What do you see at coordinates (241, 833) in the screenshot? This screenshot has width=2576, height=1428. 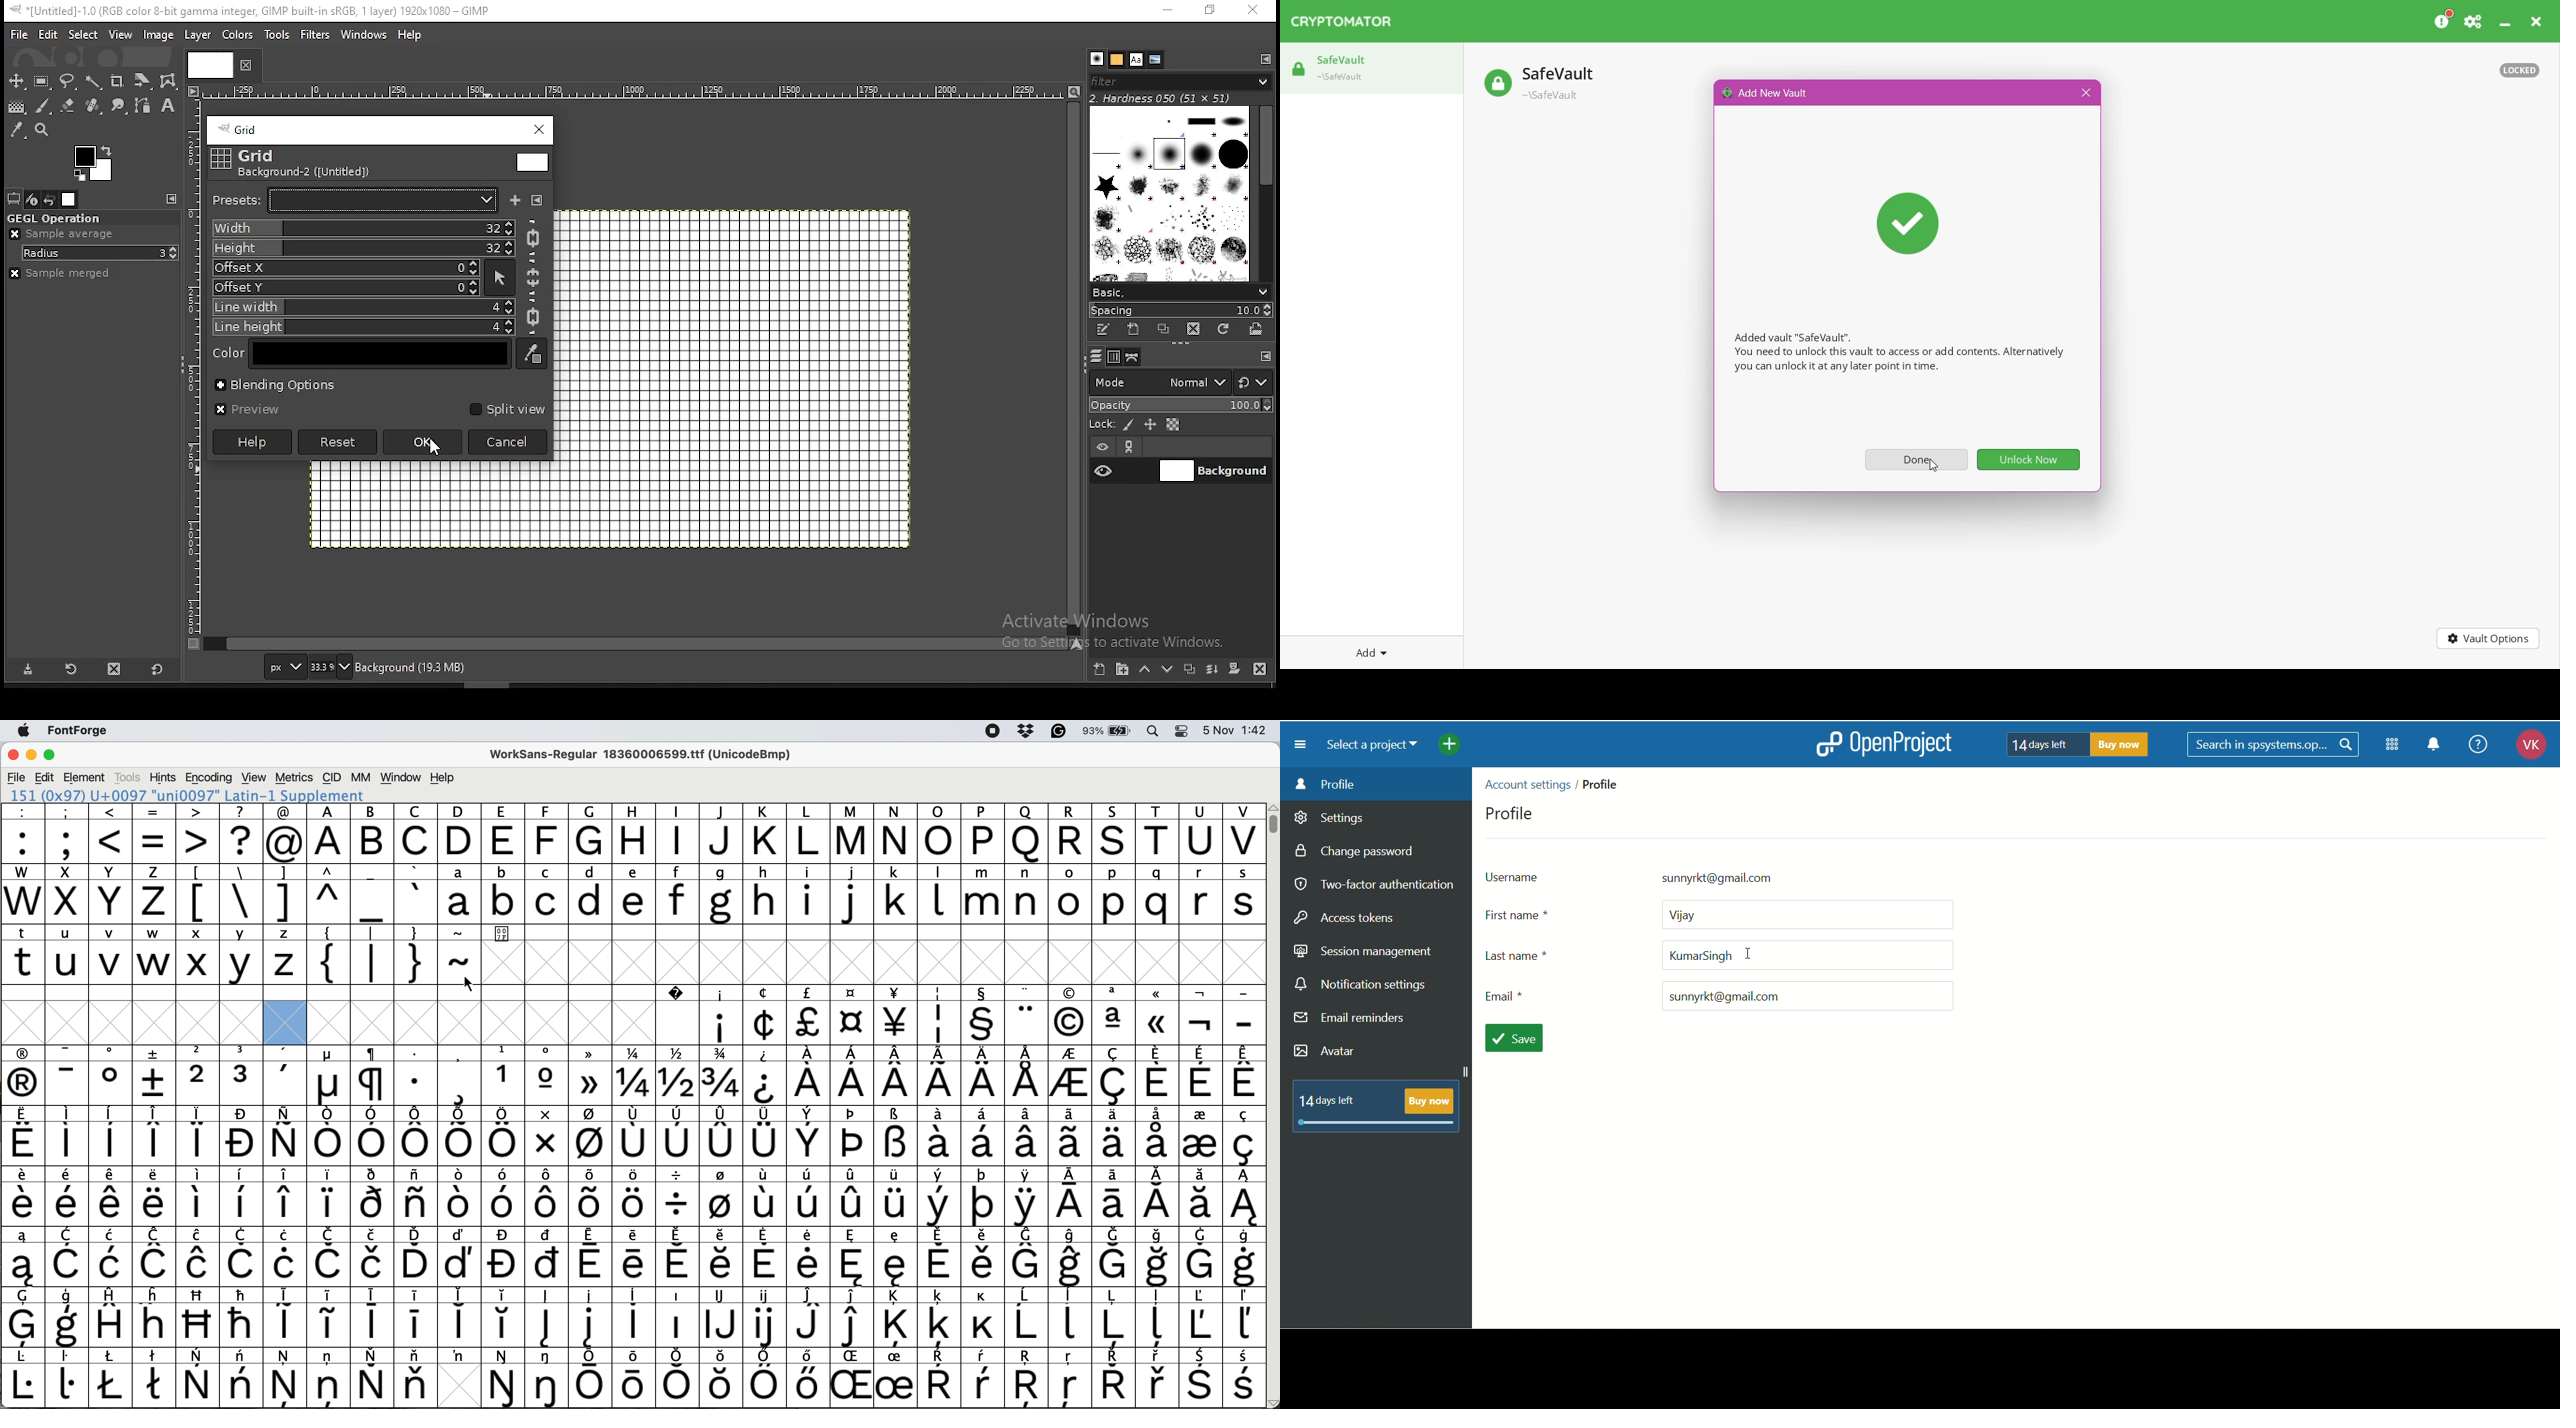 I see `?` at bounding box center [241, 833].